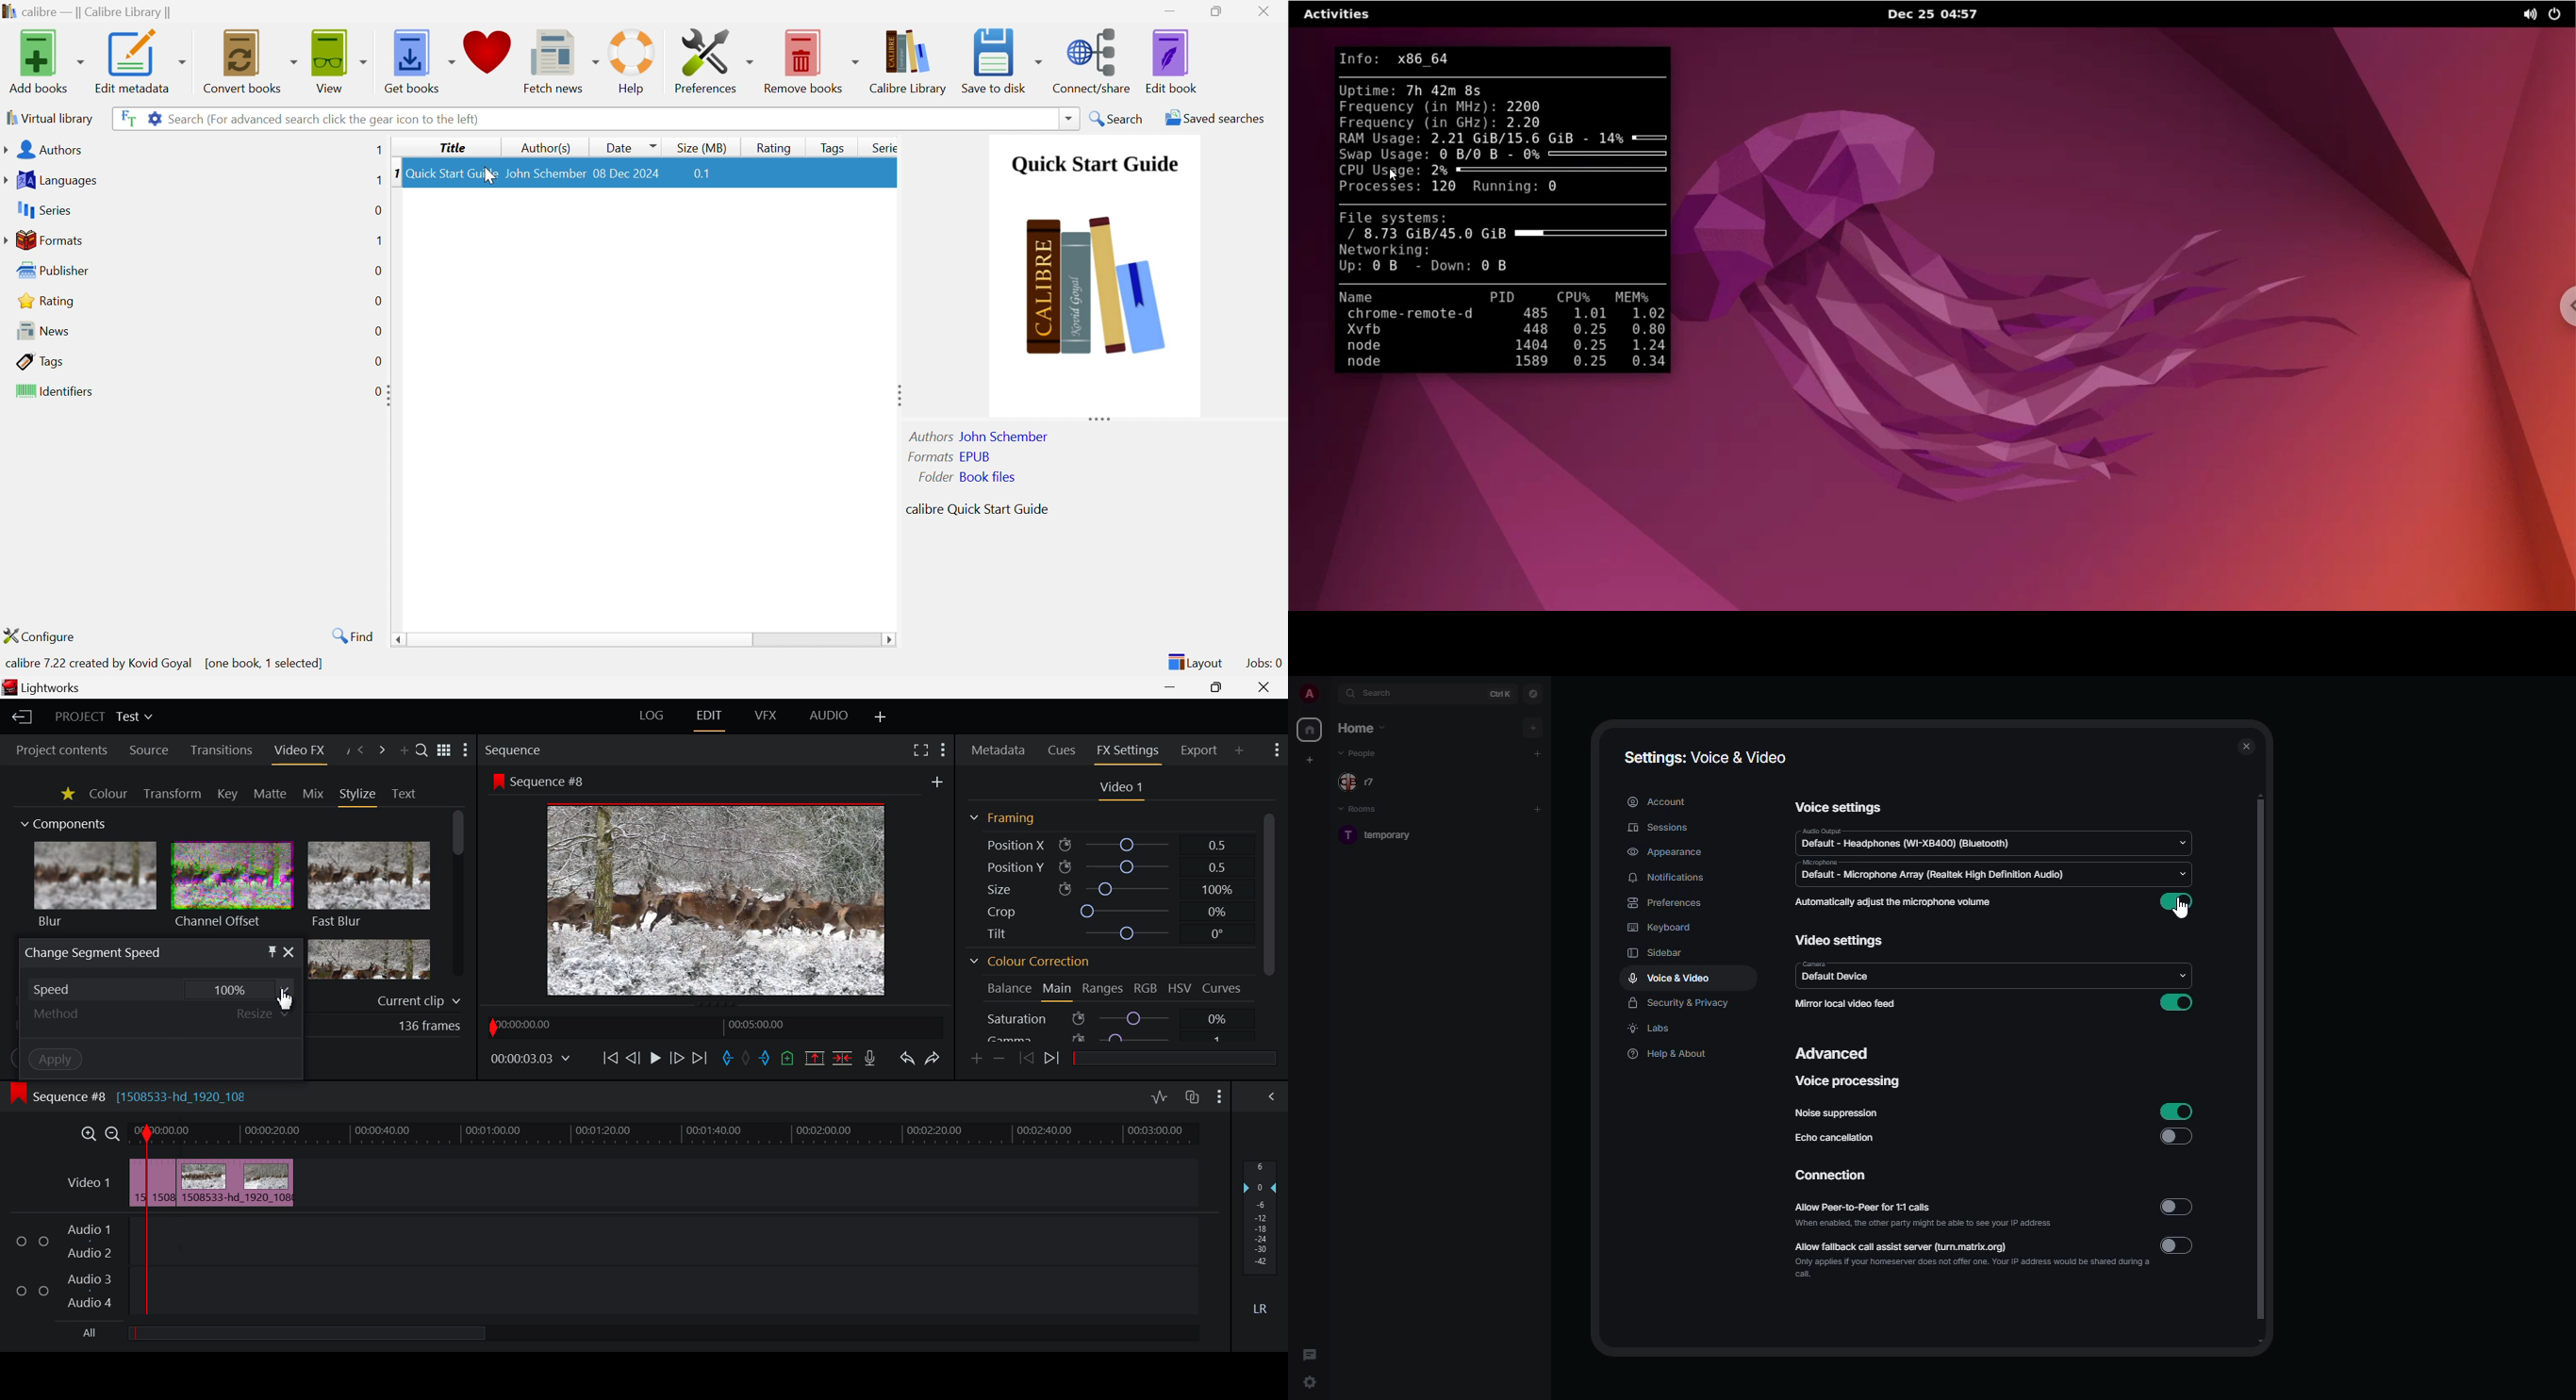 This screenshot has width=2576, height=1400. I want to click on 0, so click(378, 301).